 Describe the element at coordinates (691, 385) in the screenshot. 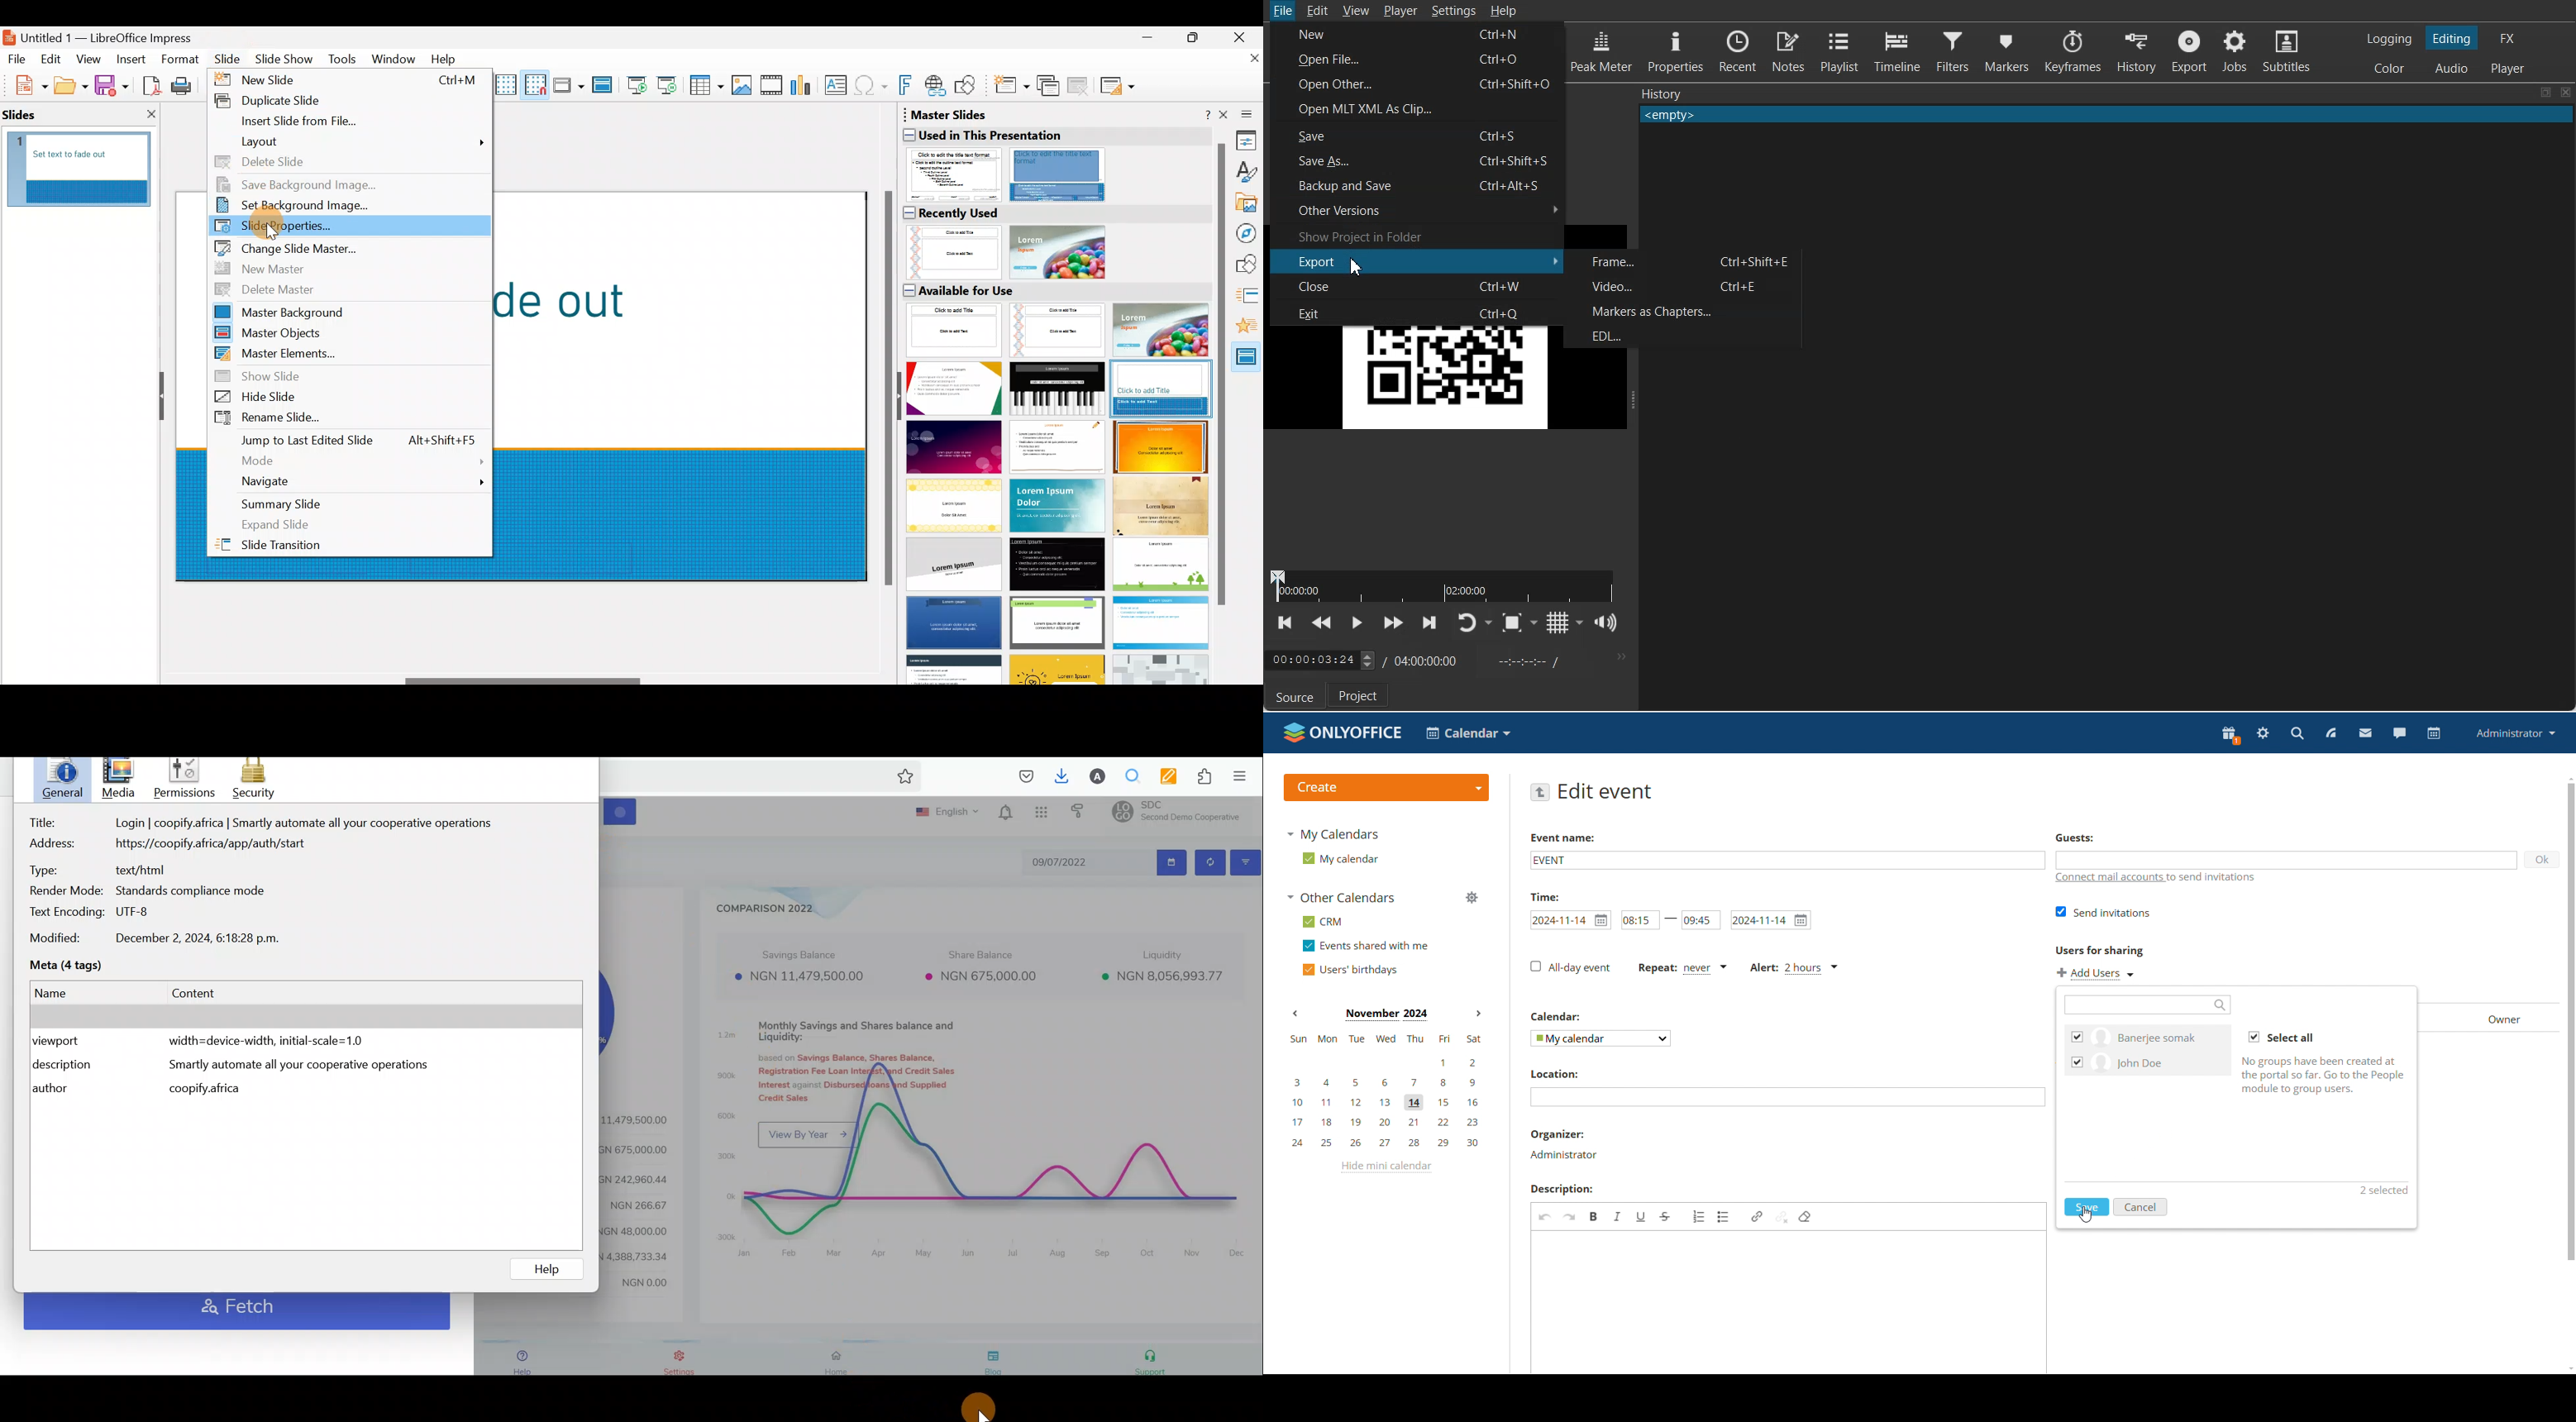

I see `Presentation slide` at that location.